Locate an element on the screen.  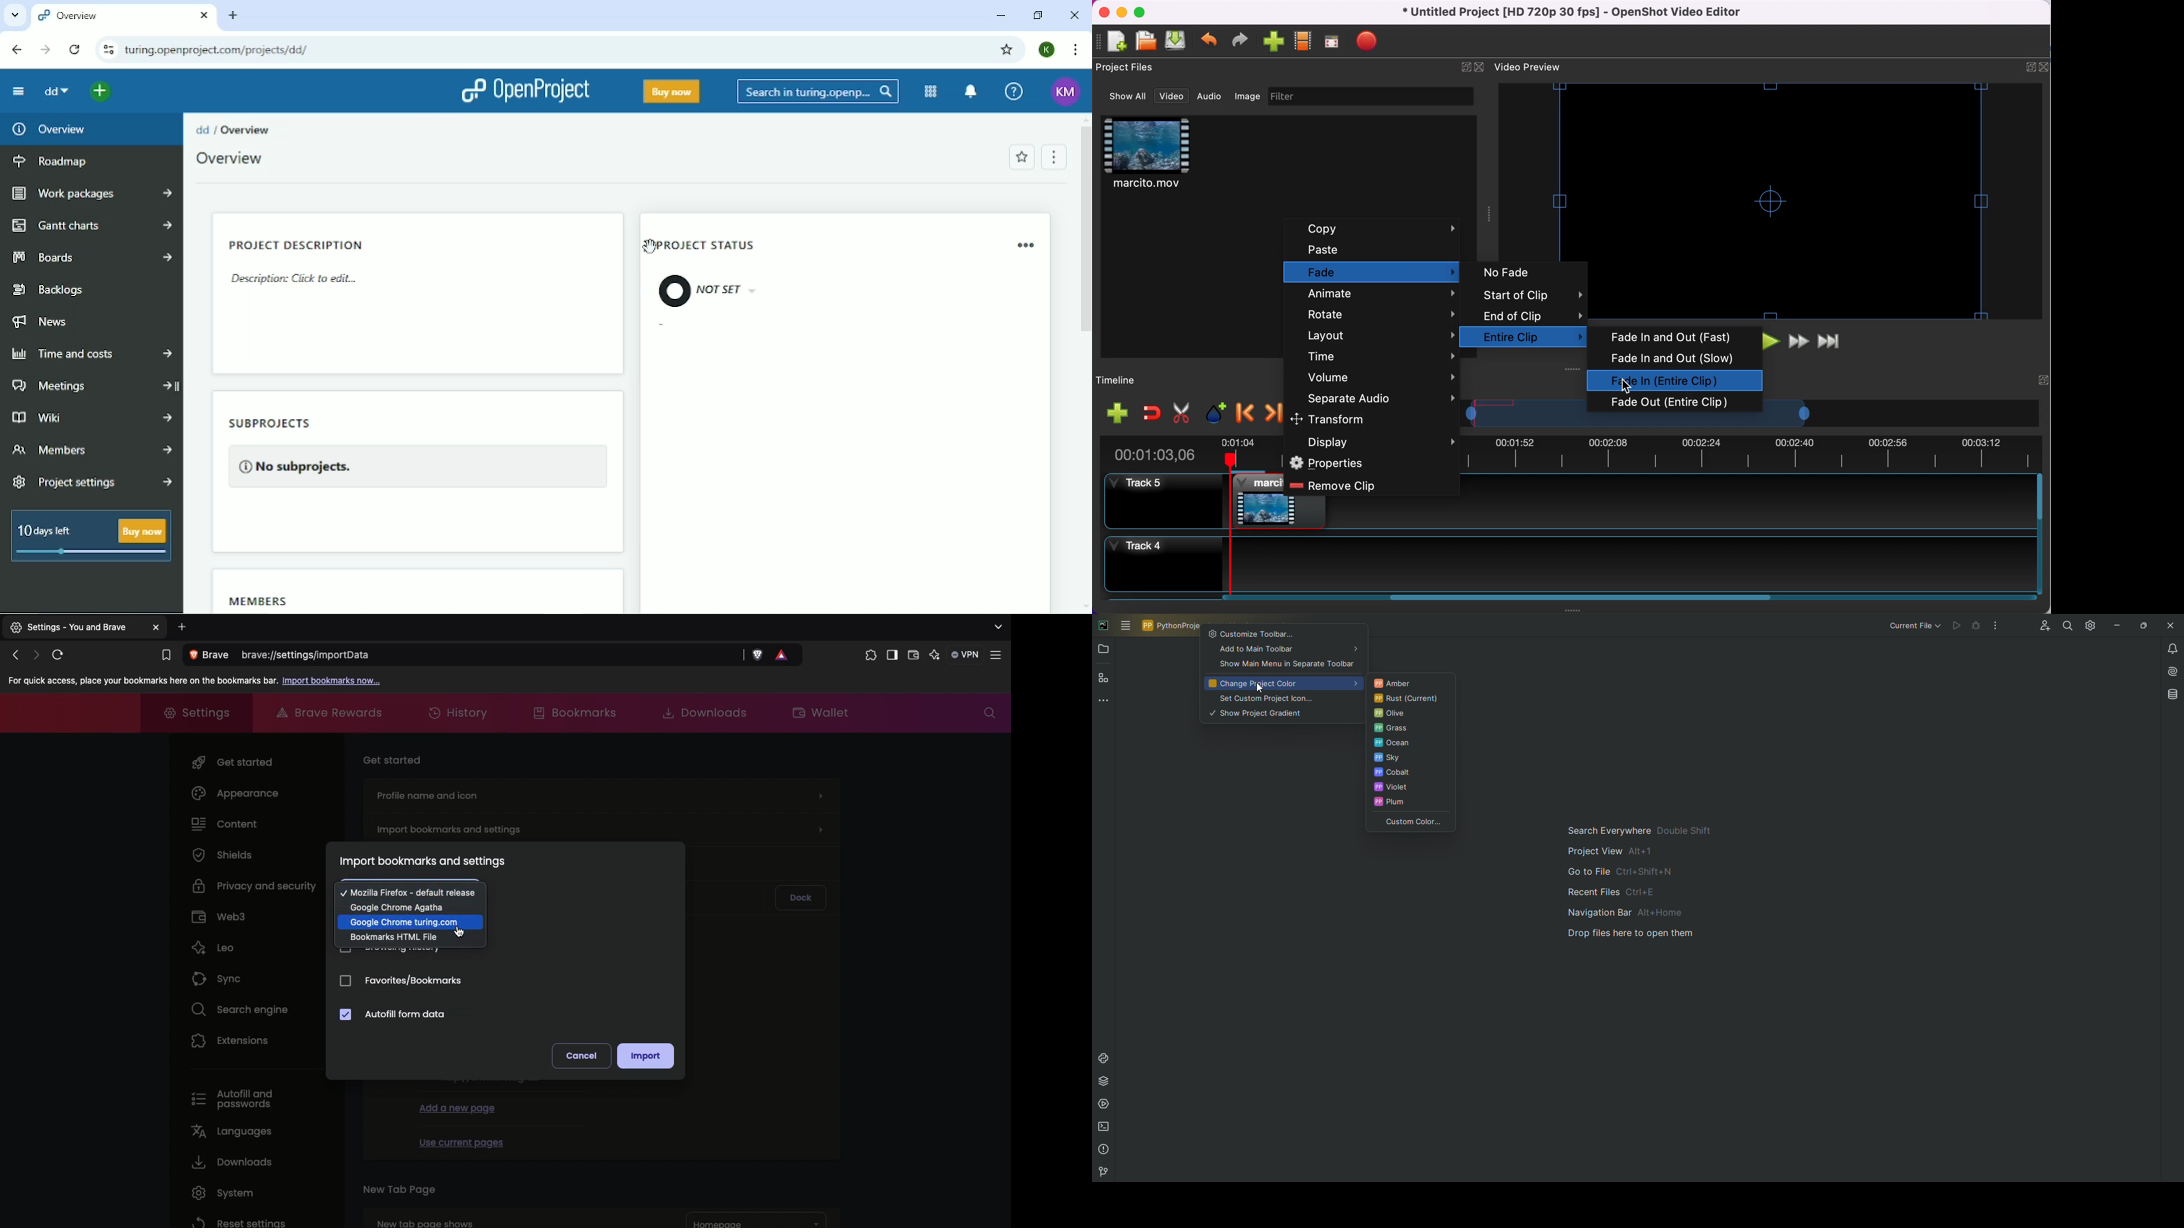
To notification center is located at coordinates (970, 91).